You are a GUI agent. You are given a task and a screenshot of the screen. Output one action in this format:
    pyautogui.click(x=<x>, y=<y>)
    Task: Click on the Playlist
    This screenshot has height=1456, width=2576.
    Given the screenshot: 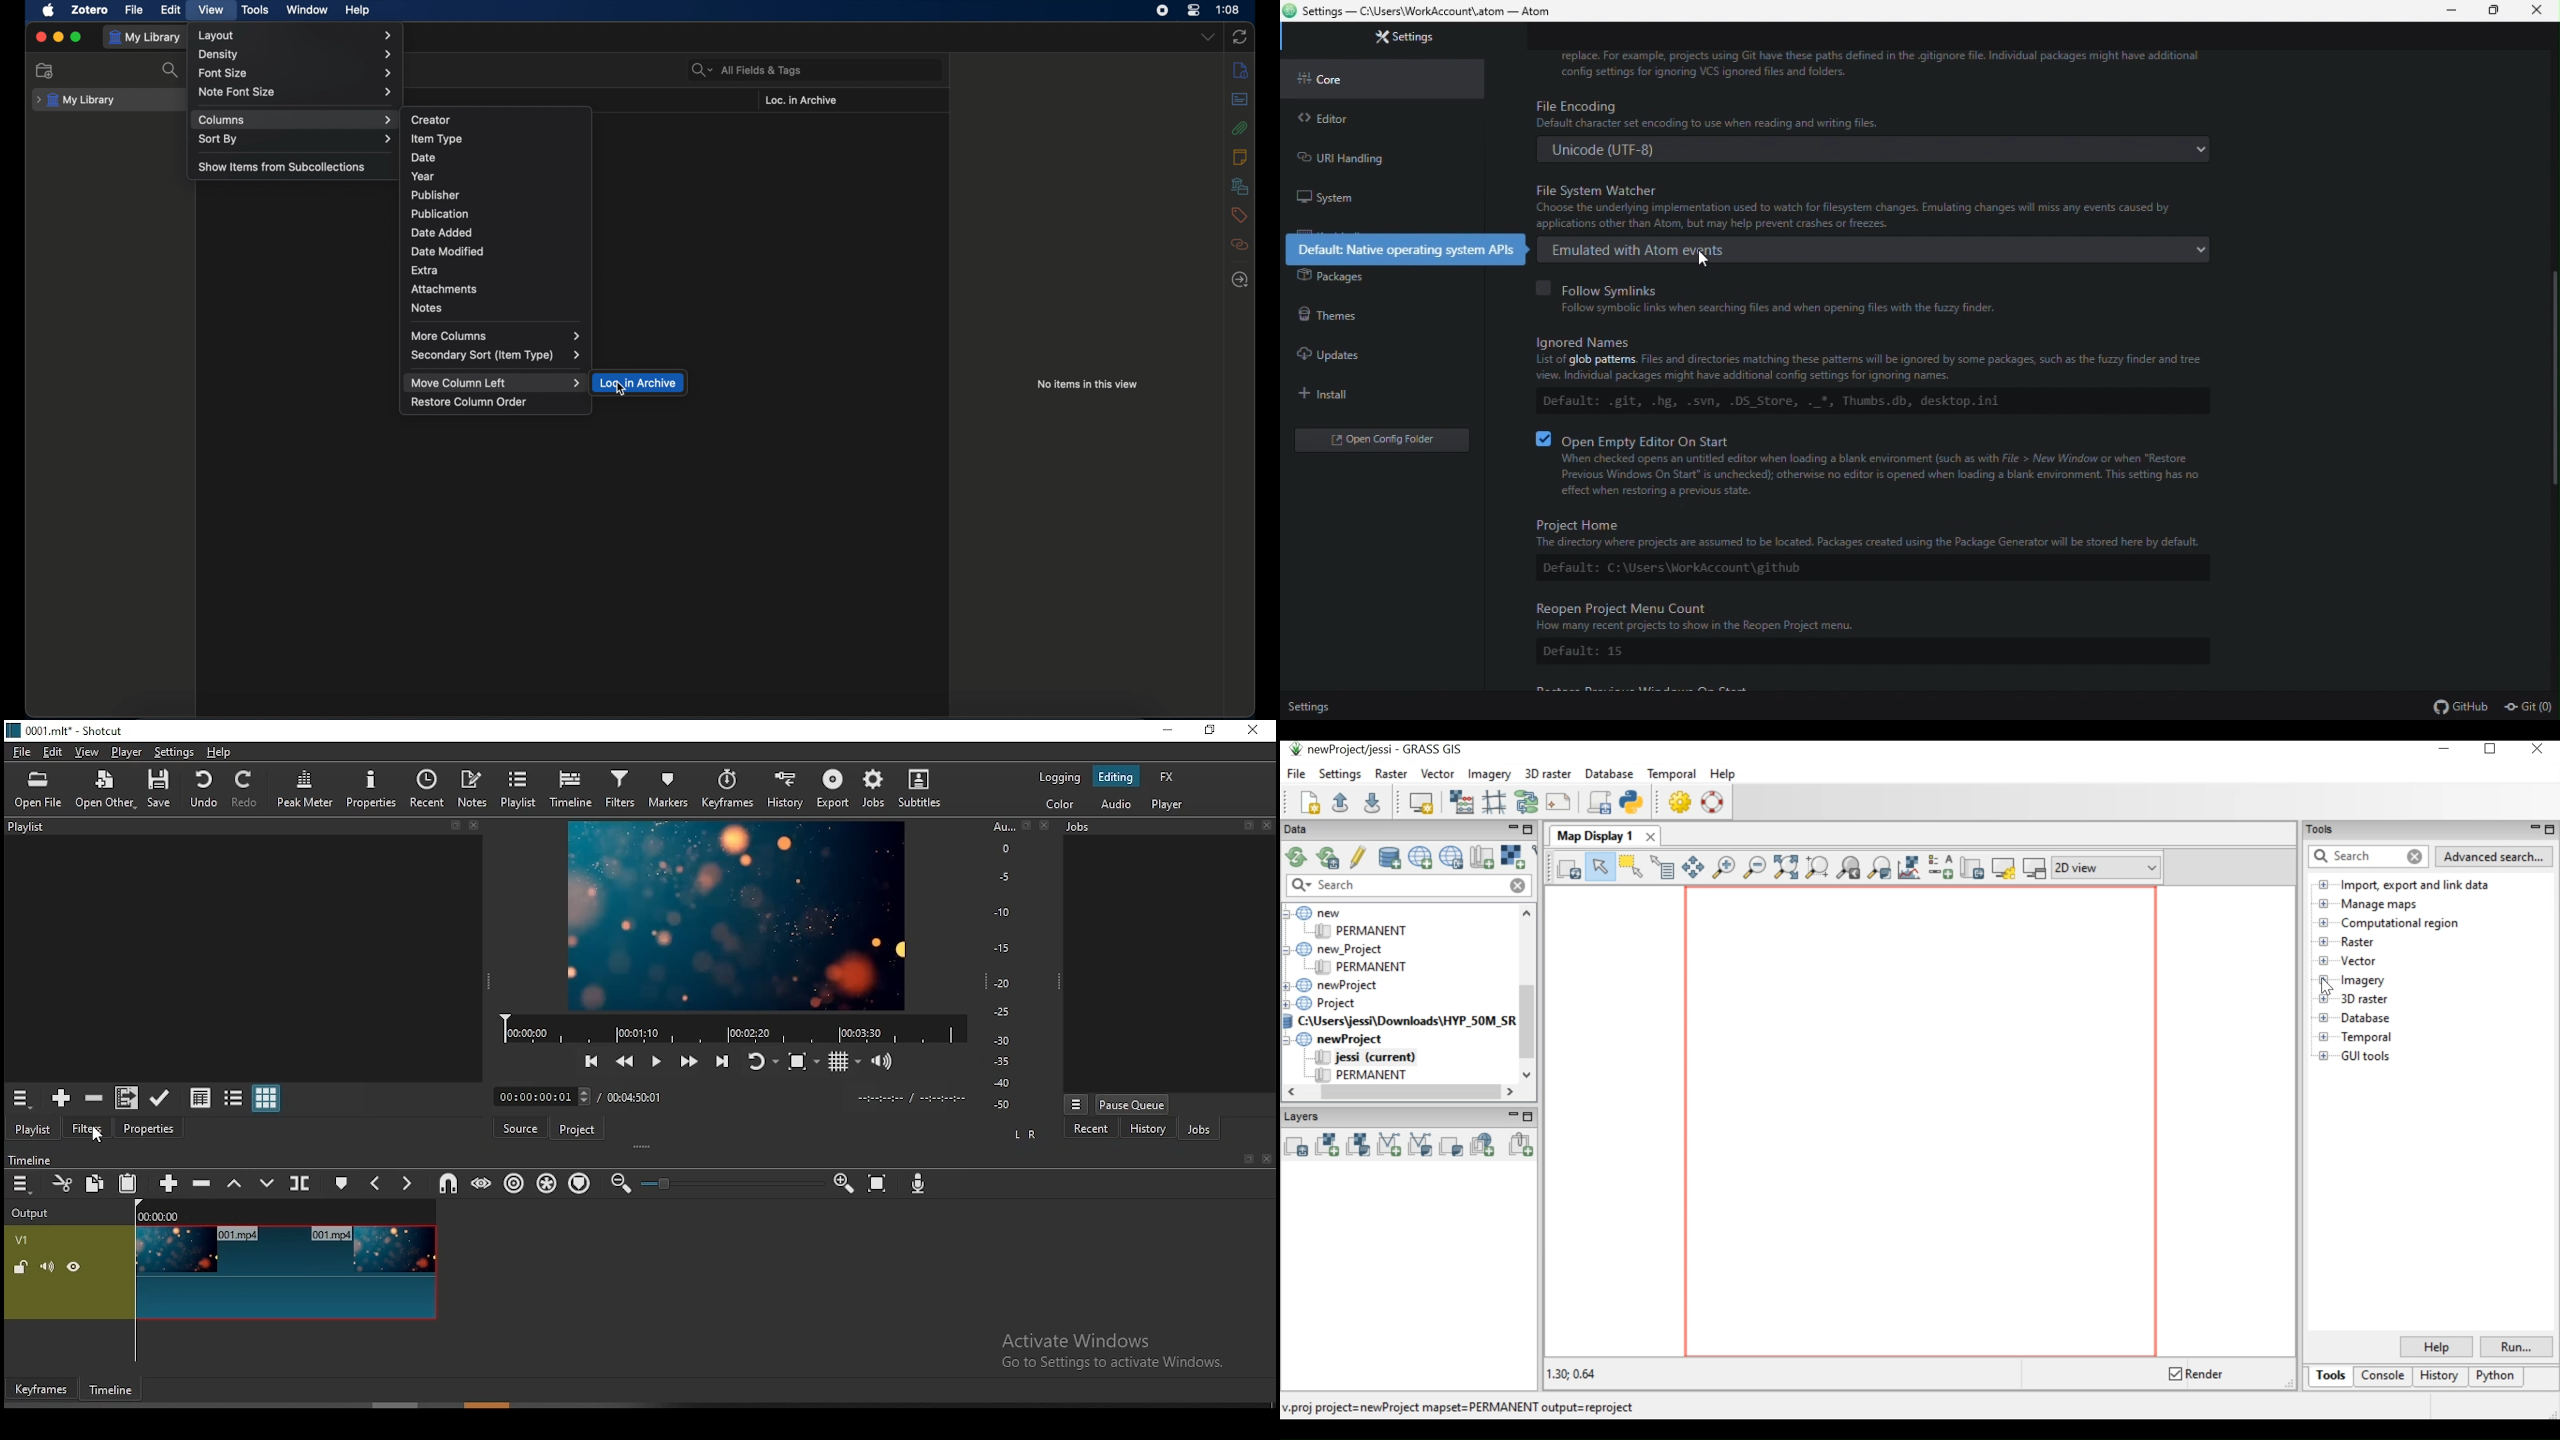 What is the action you would take?
    pyautogui.click(x=245, y=827)
    